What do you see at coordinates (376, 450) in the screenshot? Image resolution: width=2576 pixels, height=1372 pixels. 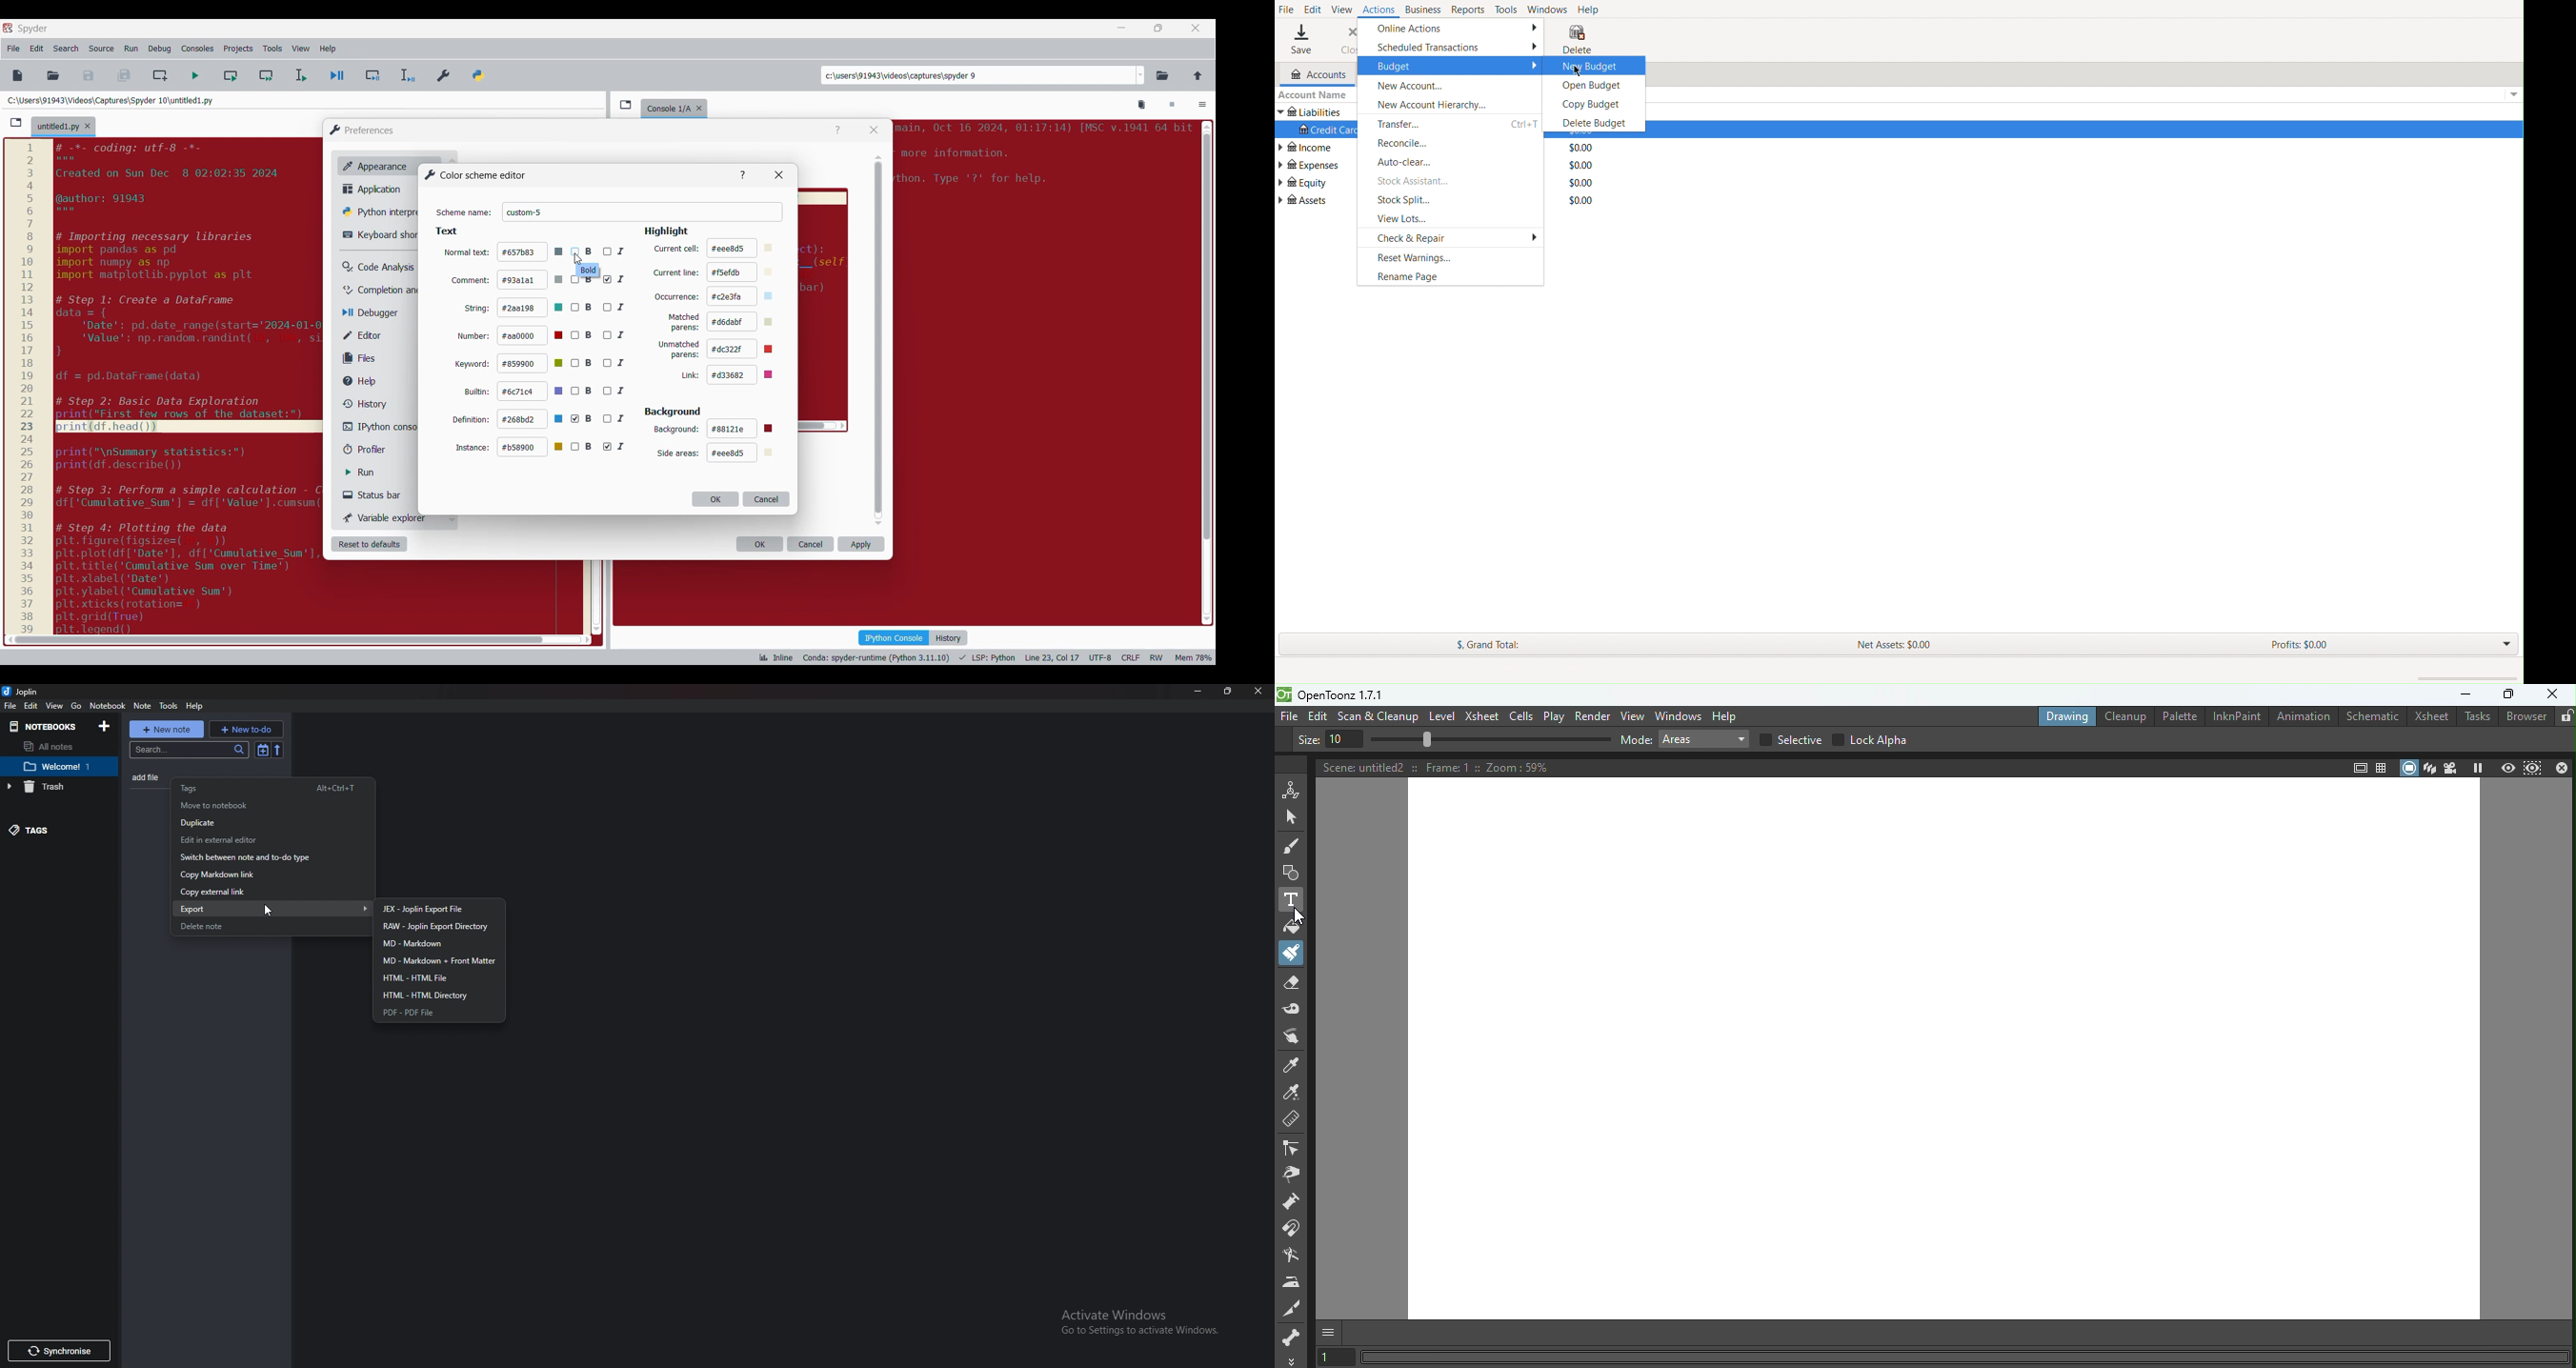 I see `Profiler` at bounding box center [376, 450].